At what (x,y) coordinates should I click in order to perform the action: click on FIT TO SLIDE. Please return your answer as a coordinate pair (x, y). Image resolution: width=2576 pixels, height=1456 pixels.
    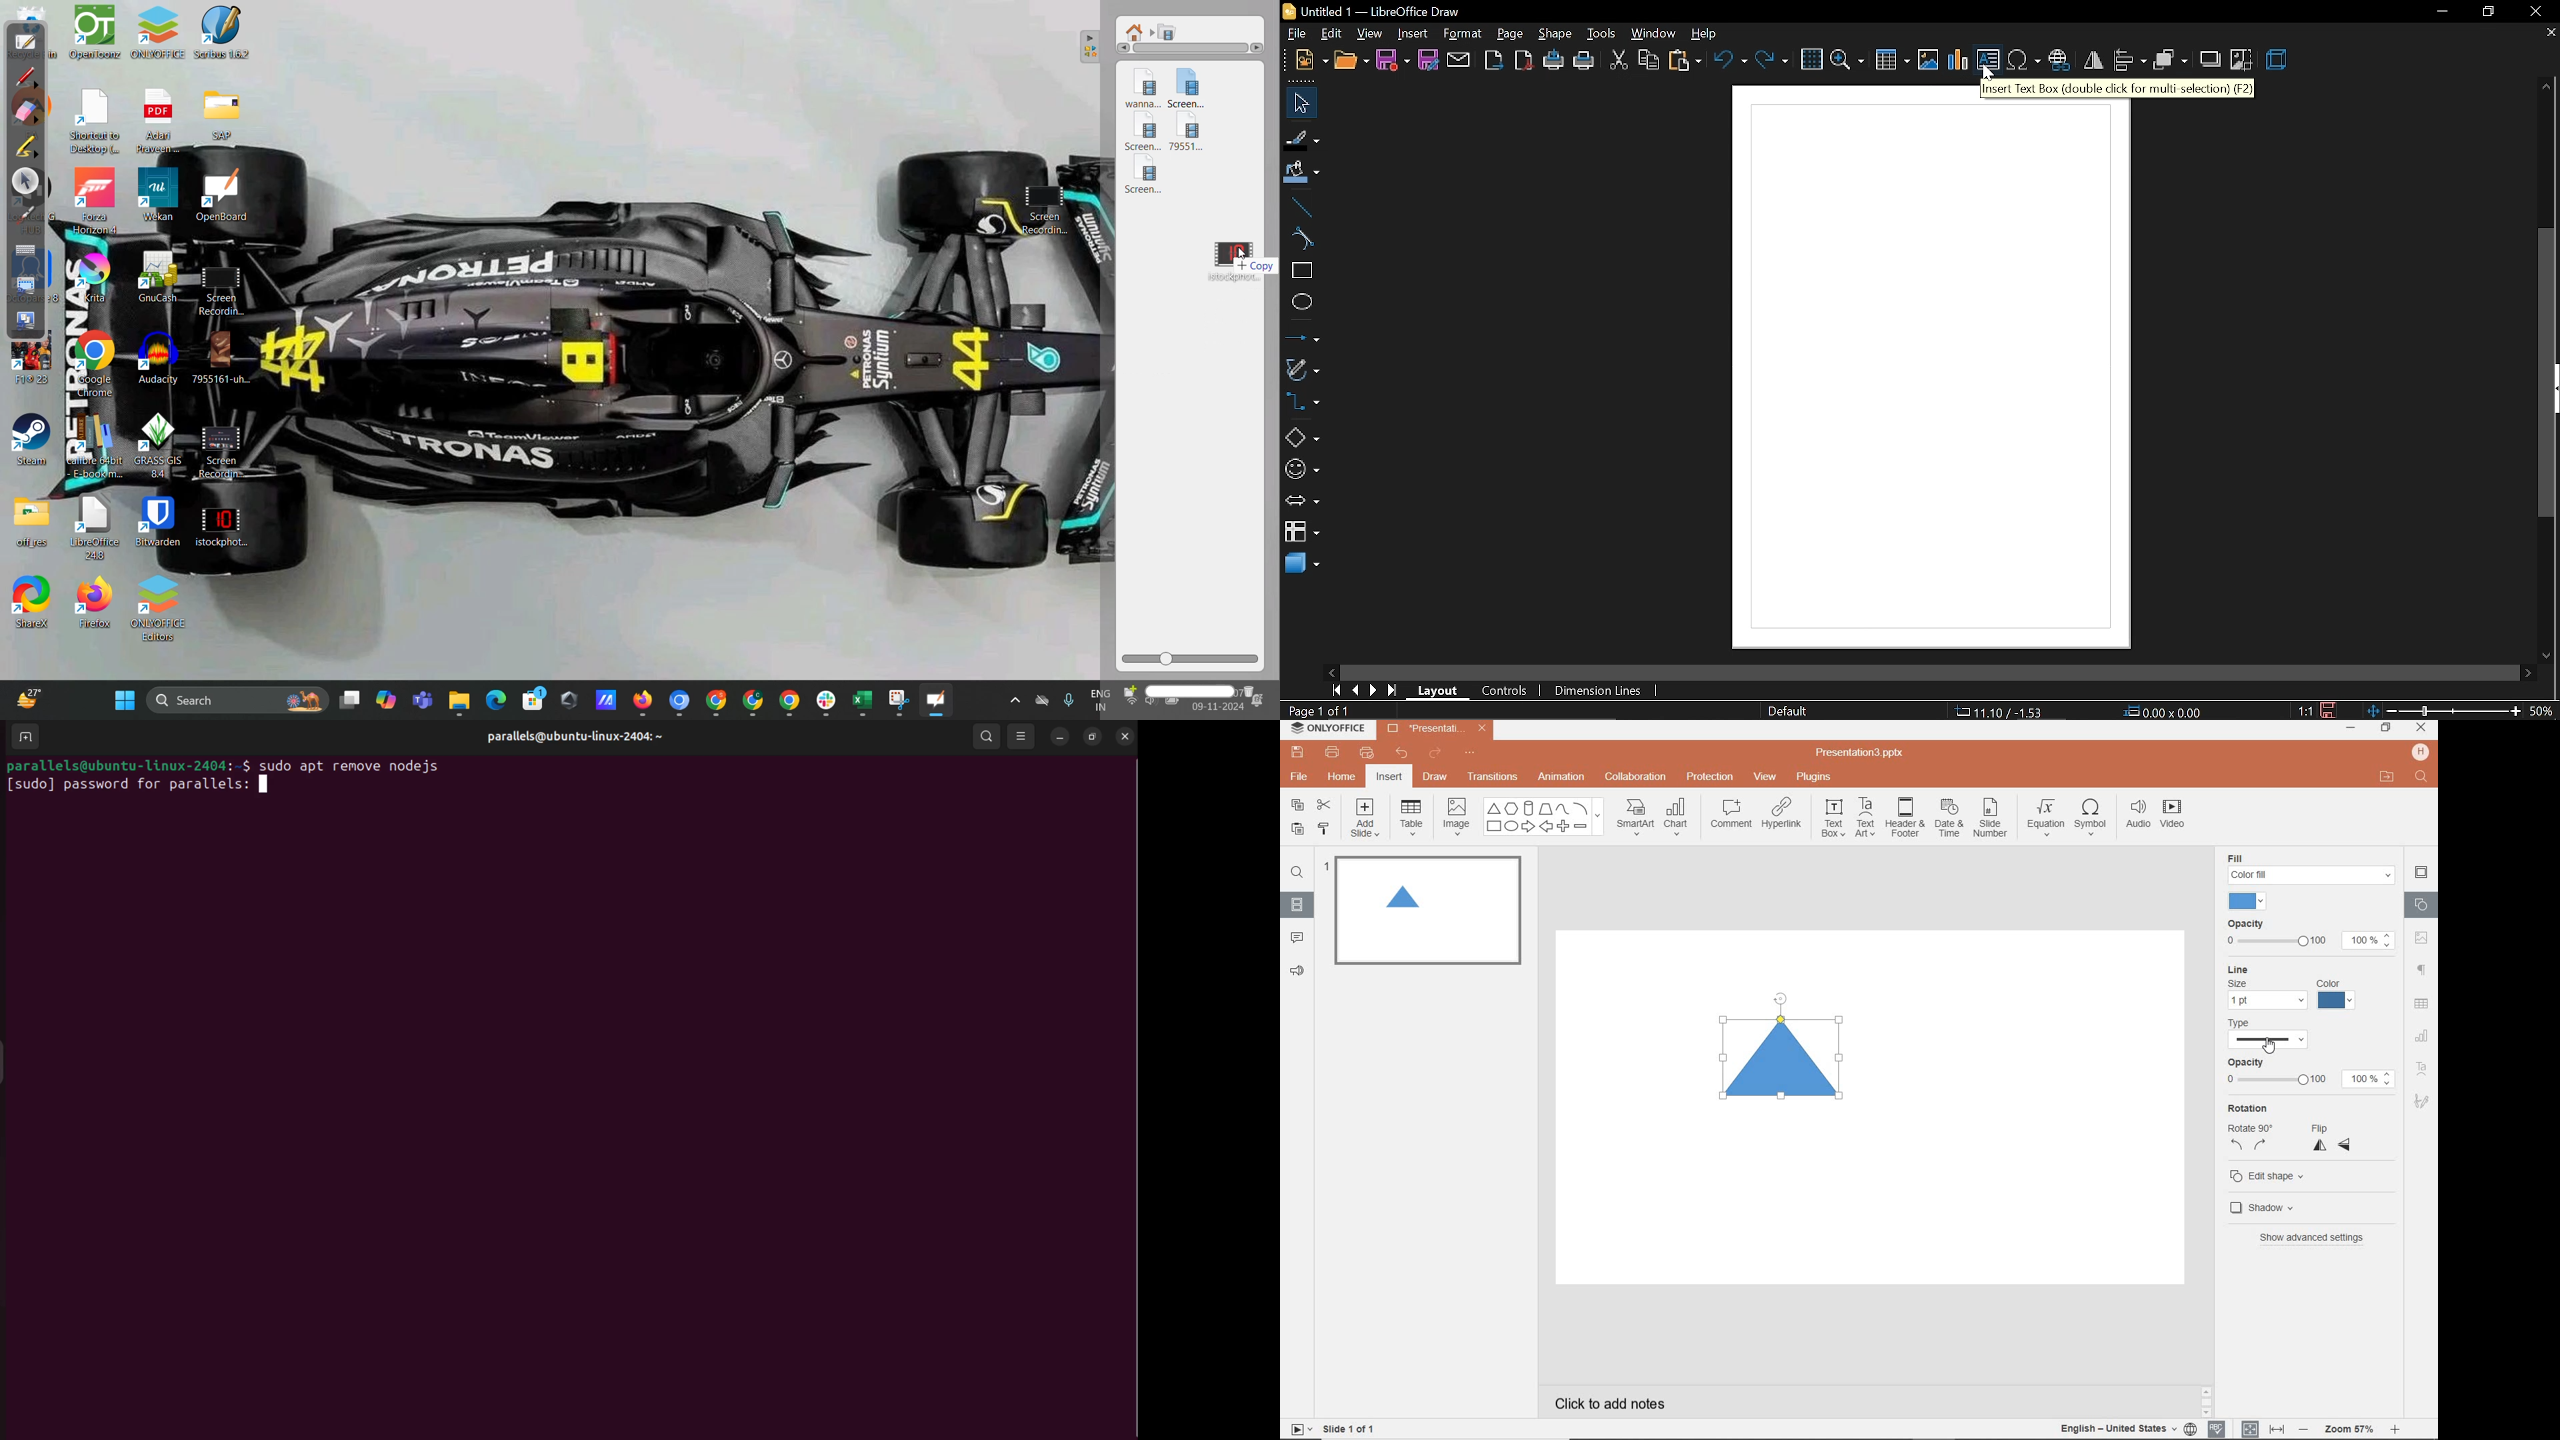
    Looking at the image, I should click on (2250, 1430).